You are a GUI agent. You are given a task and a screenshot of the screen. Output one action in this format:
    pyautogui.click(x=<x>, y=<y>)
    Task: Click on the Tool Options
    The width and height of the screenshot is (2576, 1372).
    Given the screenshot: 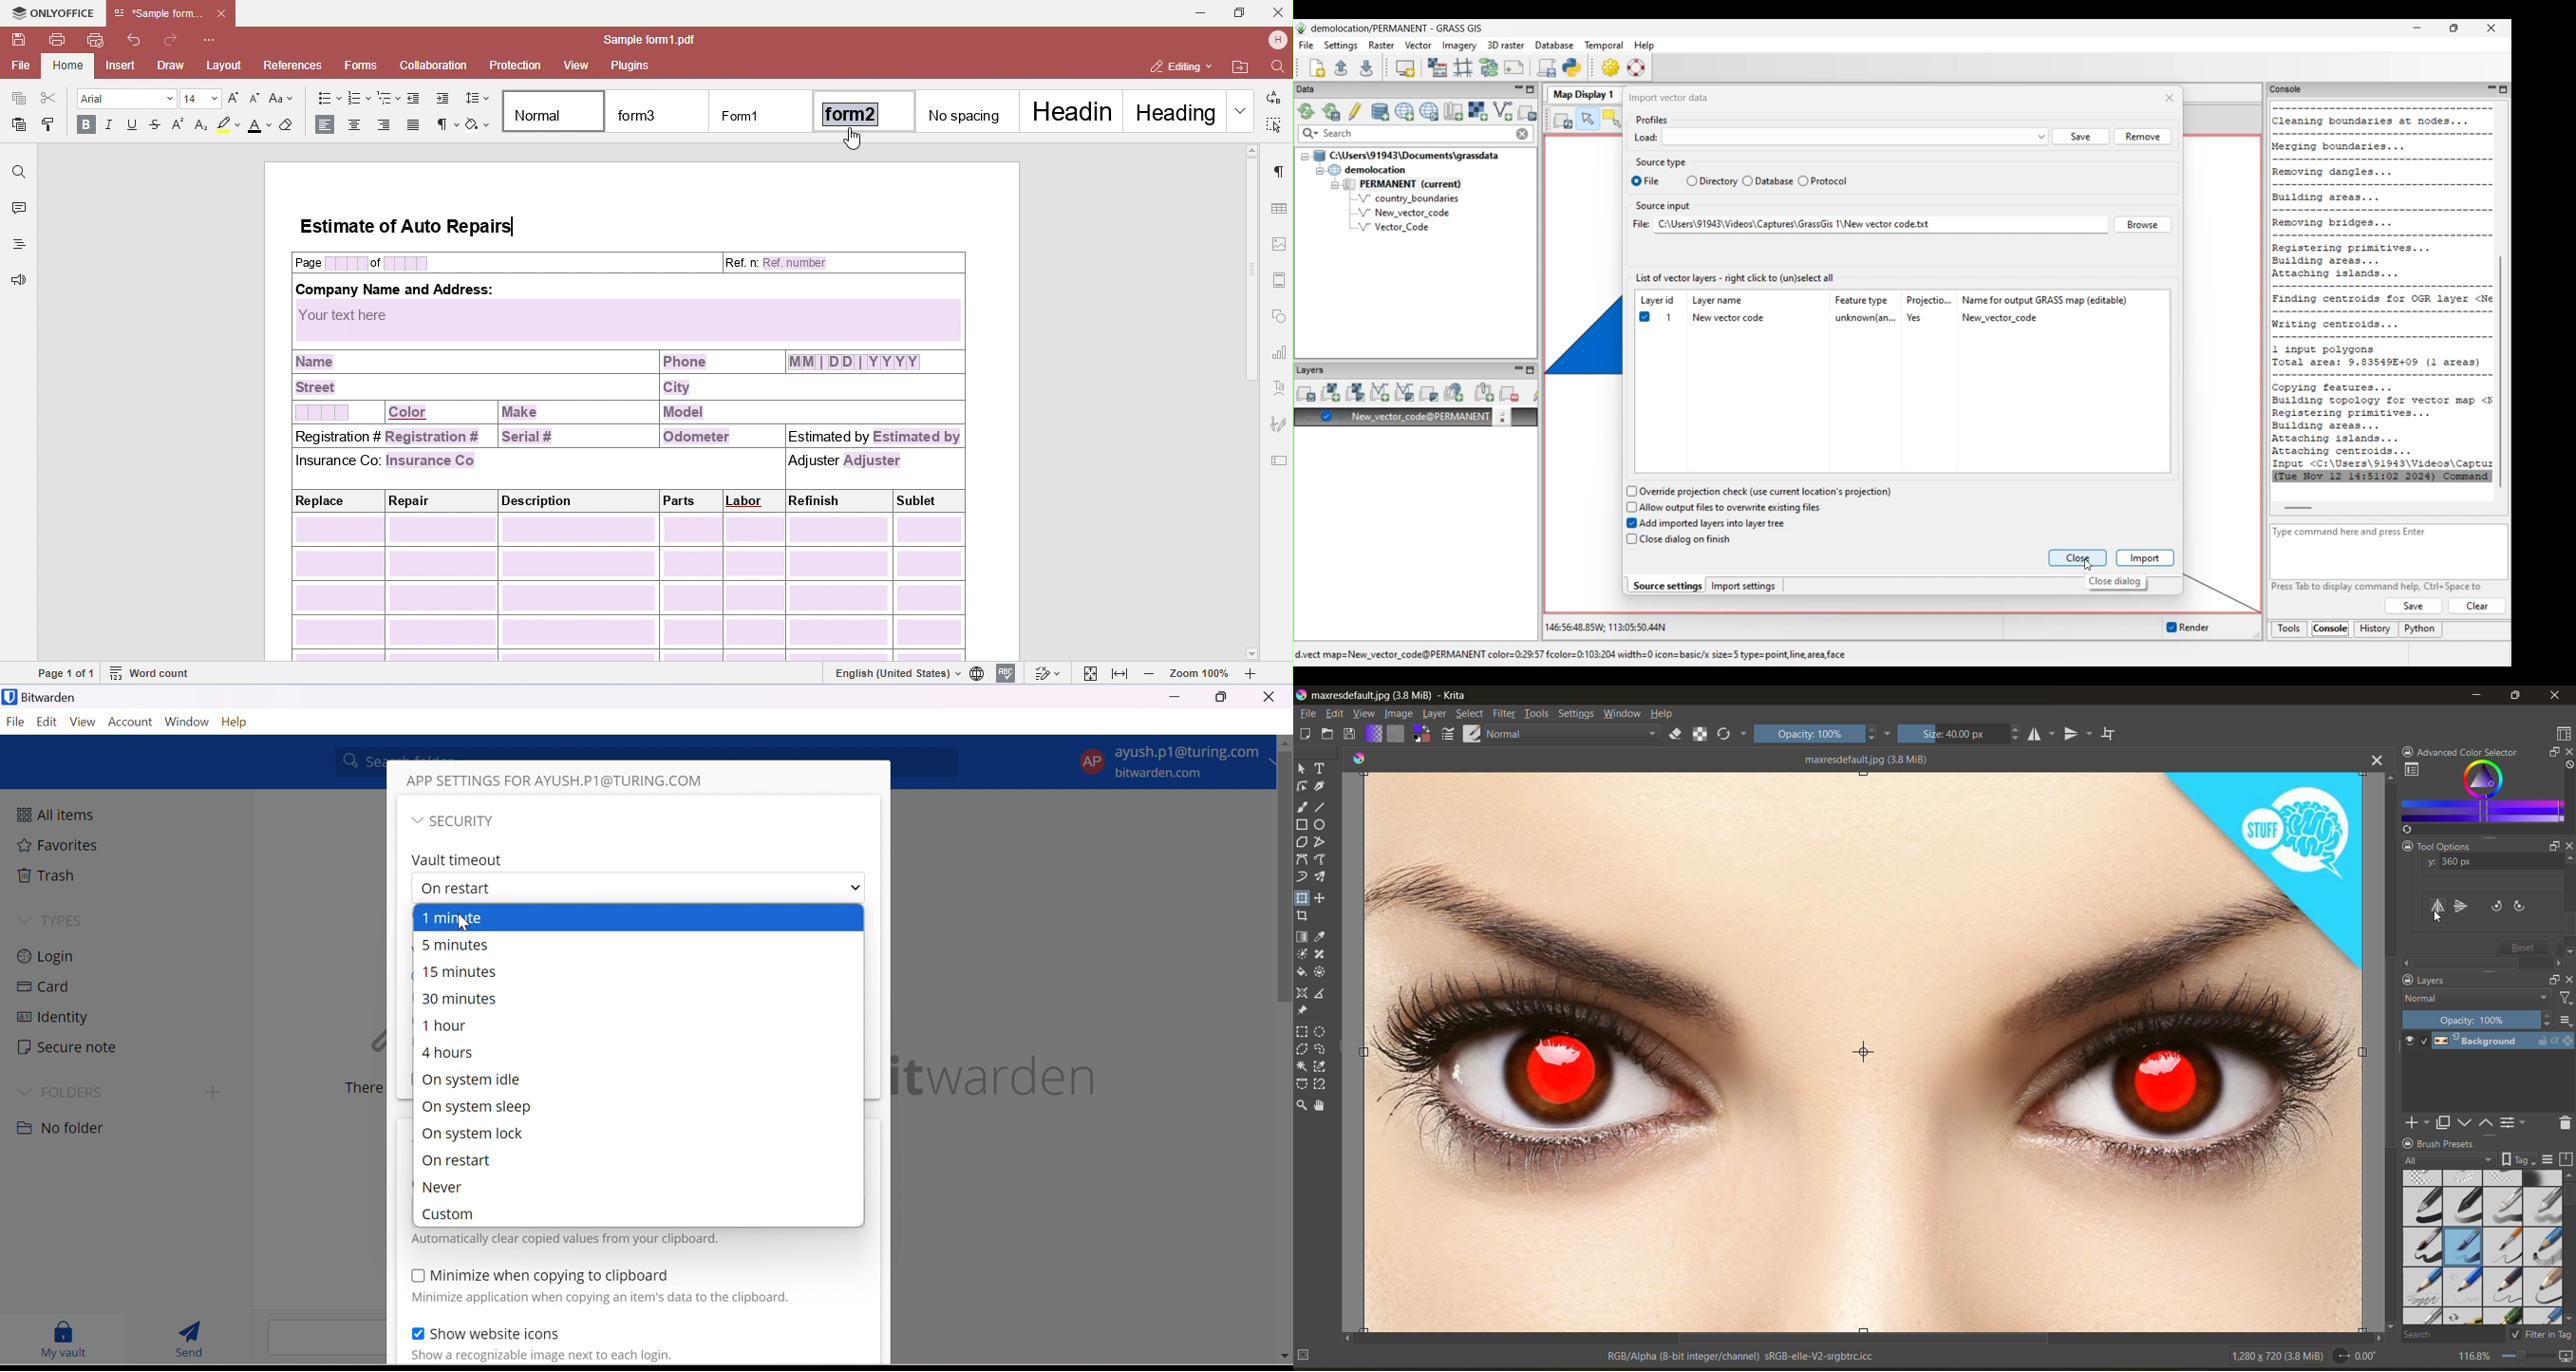 What is the action you would take?
    pyautogui.click(x=2437, y=846)
    